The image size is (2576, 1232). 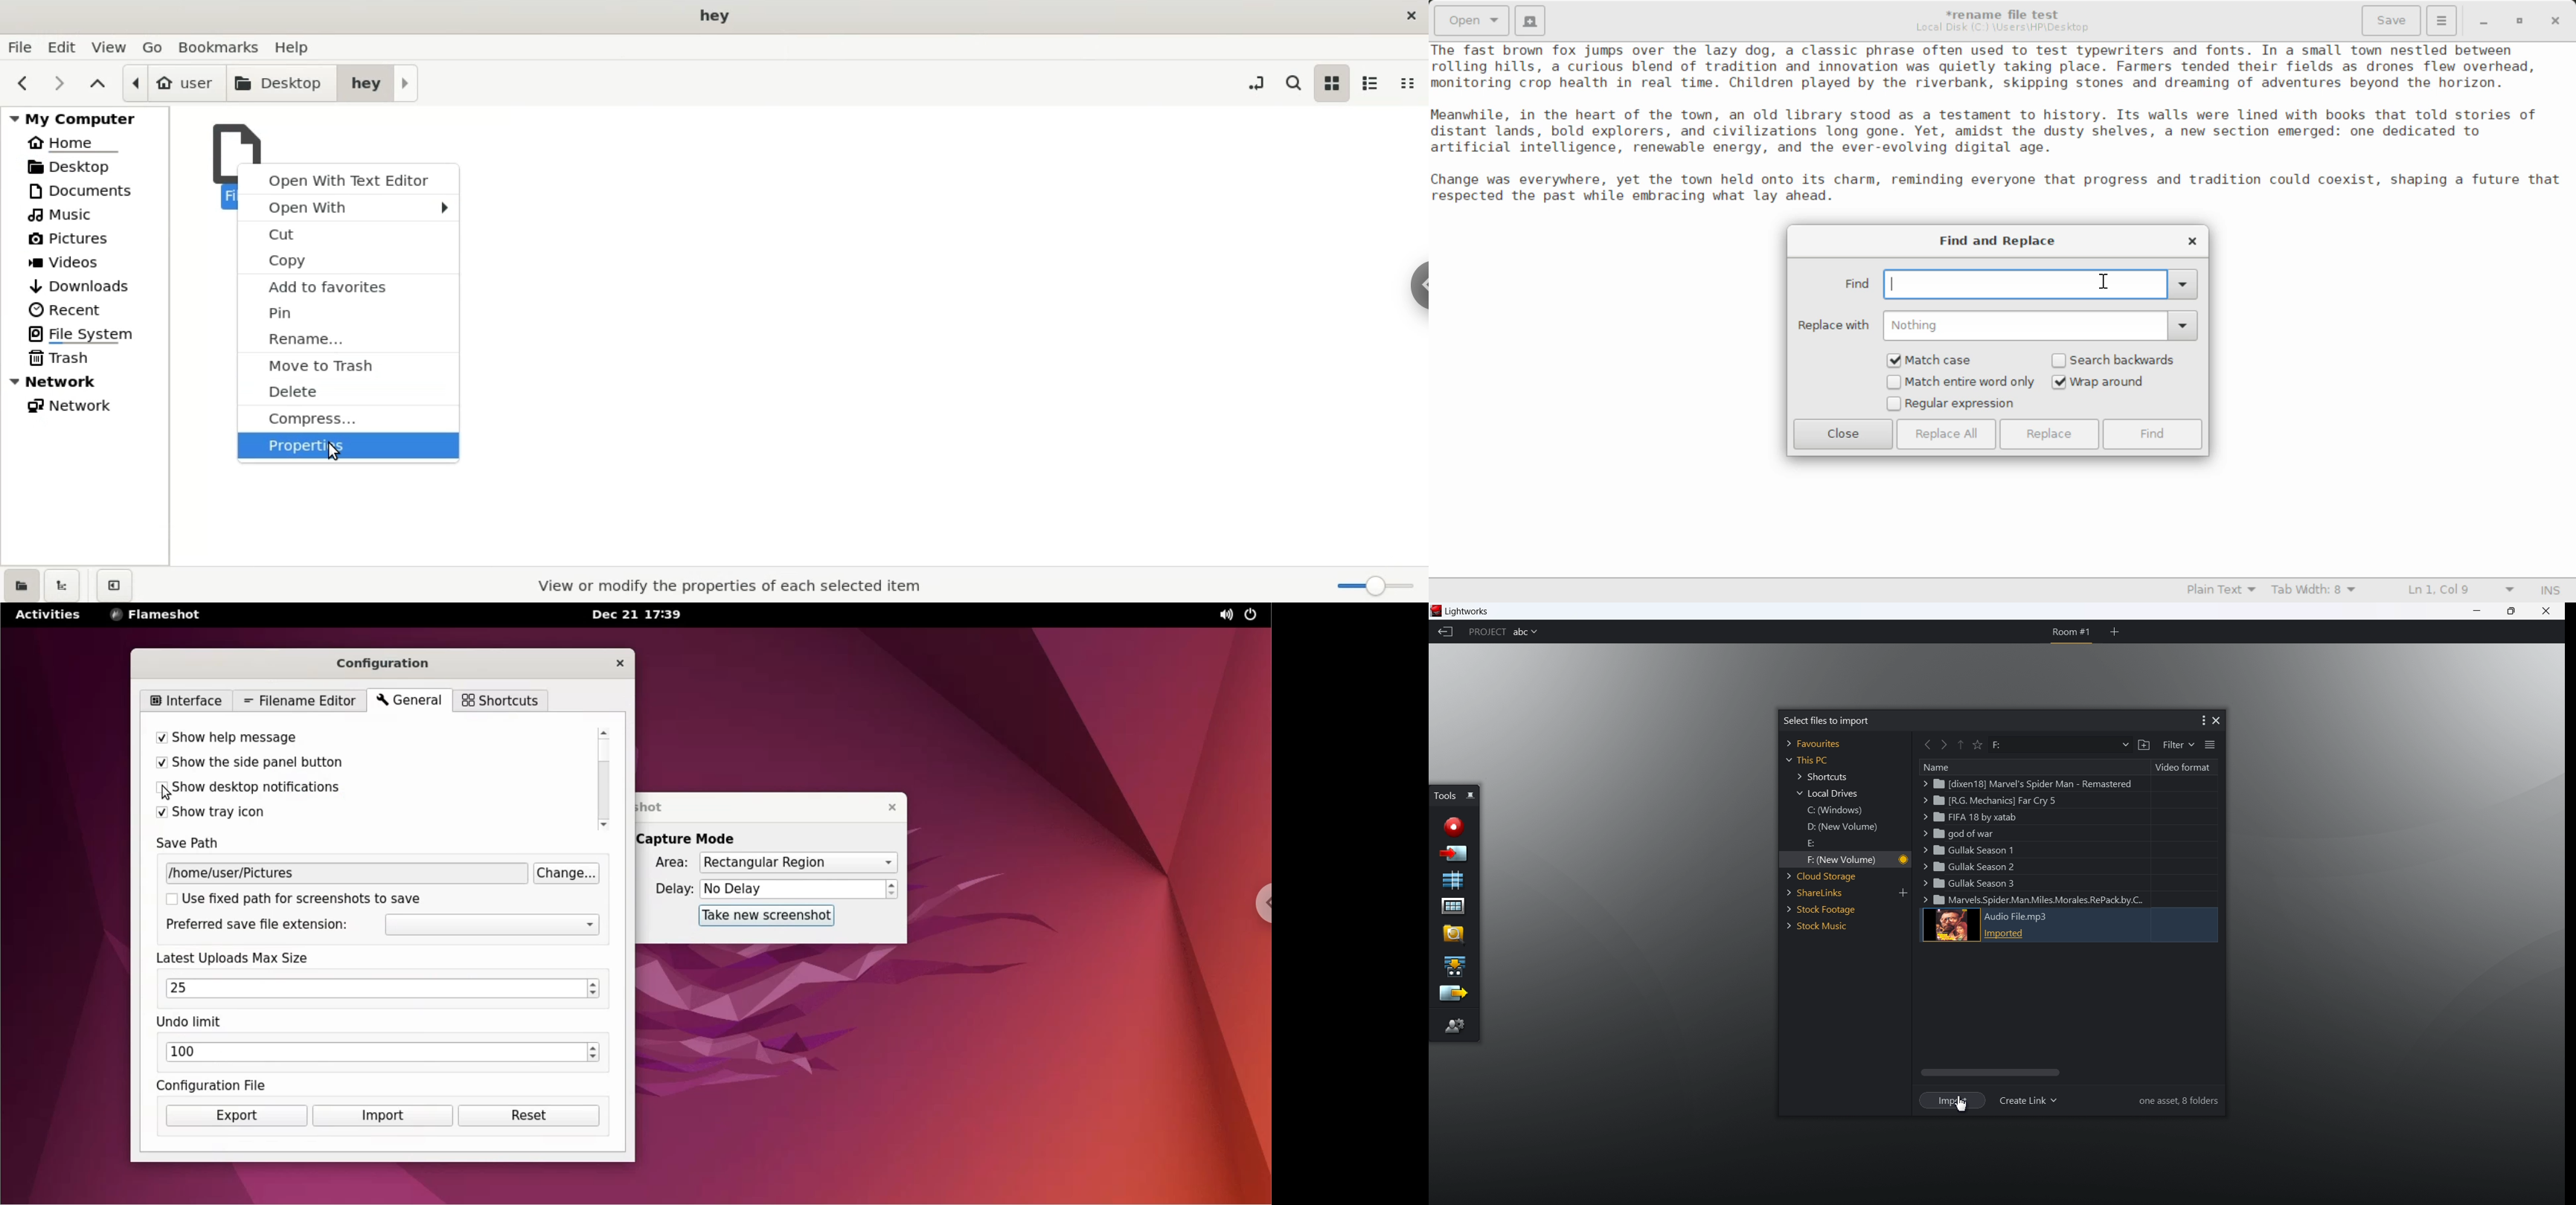 What do you see at coordinates (83, 359) in the screenshot?
I see `trash` at bounding box center [83, 359].